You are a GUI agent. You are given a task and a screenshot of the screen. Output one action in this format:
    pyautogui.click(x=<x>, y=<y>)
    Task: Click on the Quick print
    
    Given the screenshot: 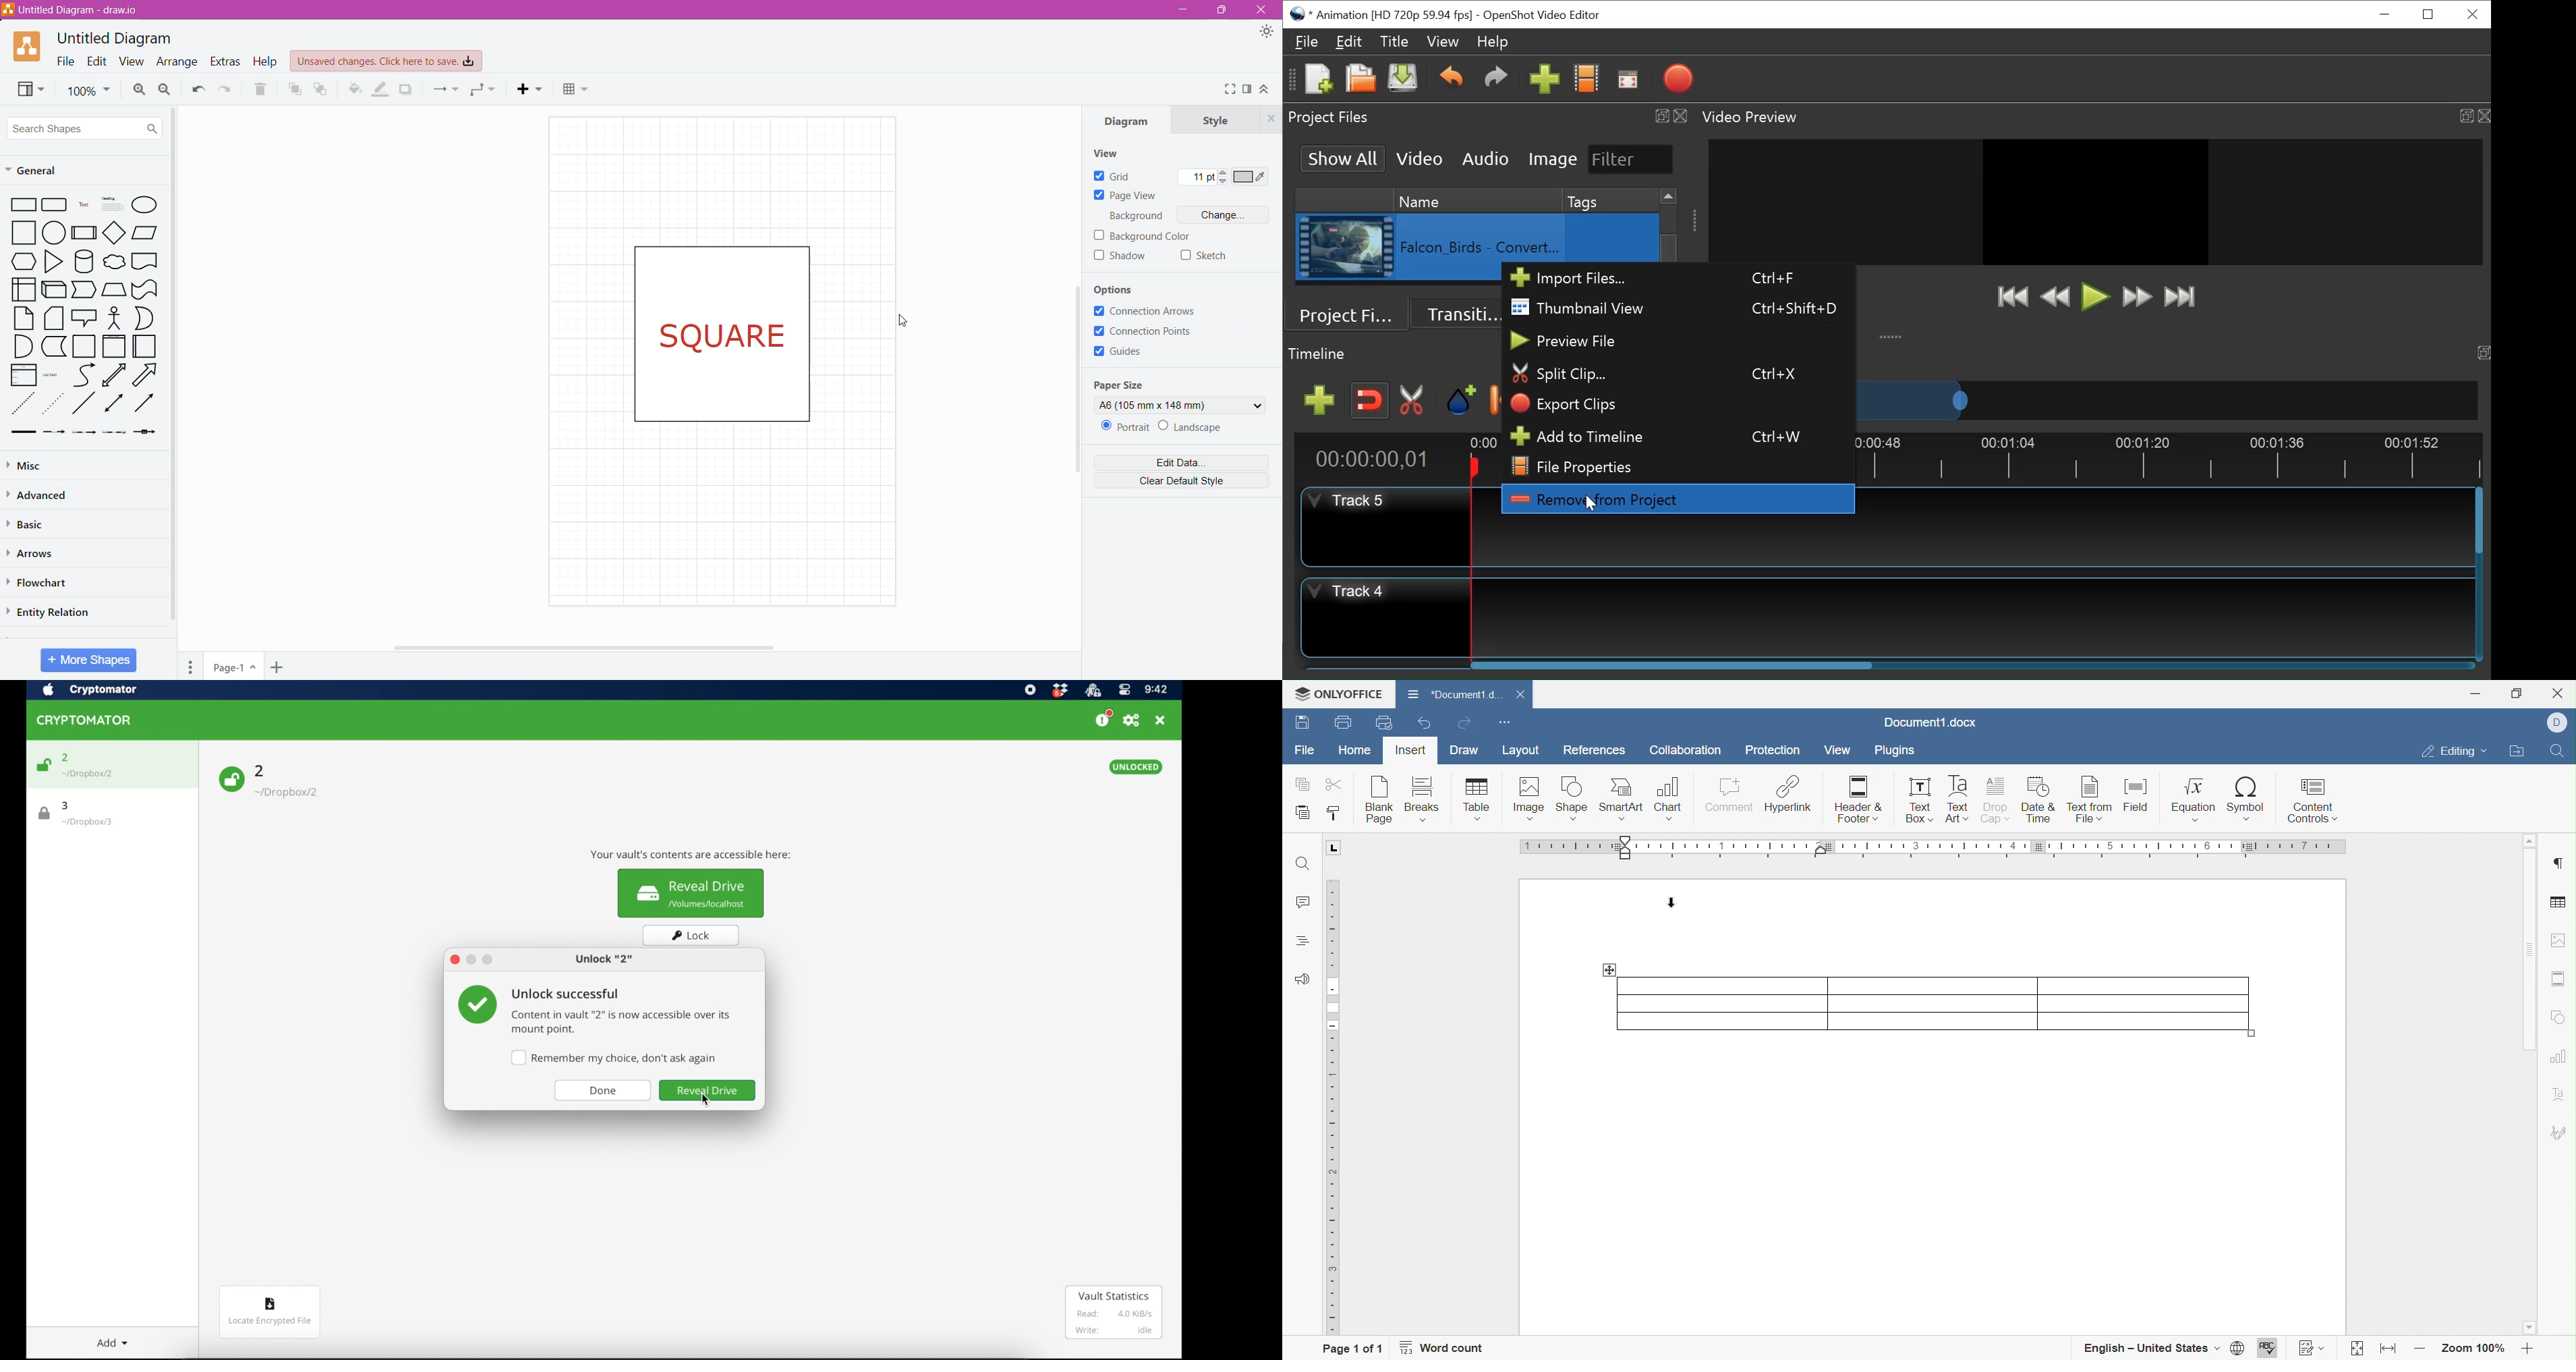 What is the action you would take?
    pyautogui.click(x=1385, y=722)
    